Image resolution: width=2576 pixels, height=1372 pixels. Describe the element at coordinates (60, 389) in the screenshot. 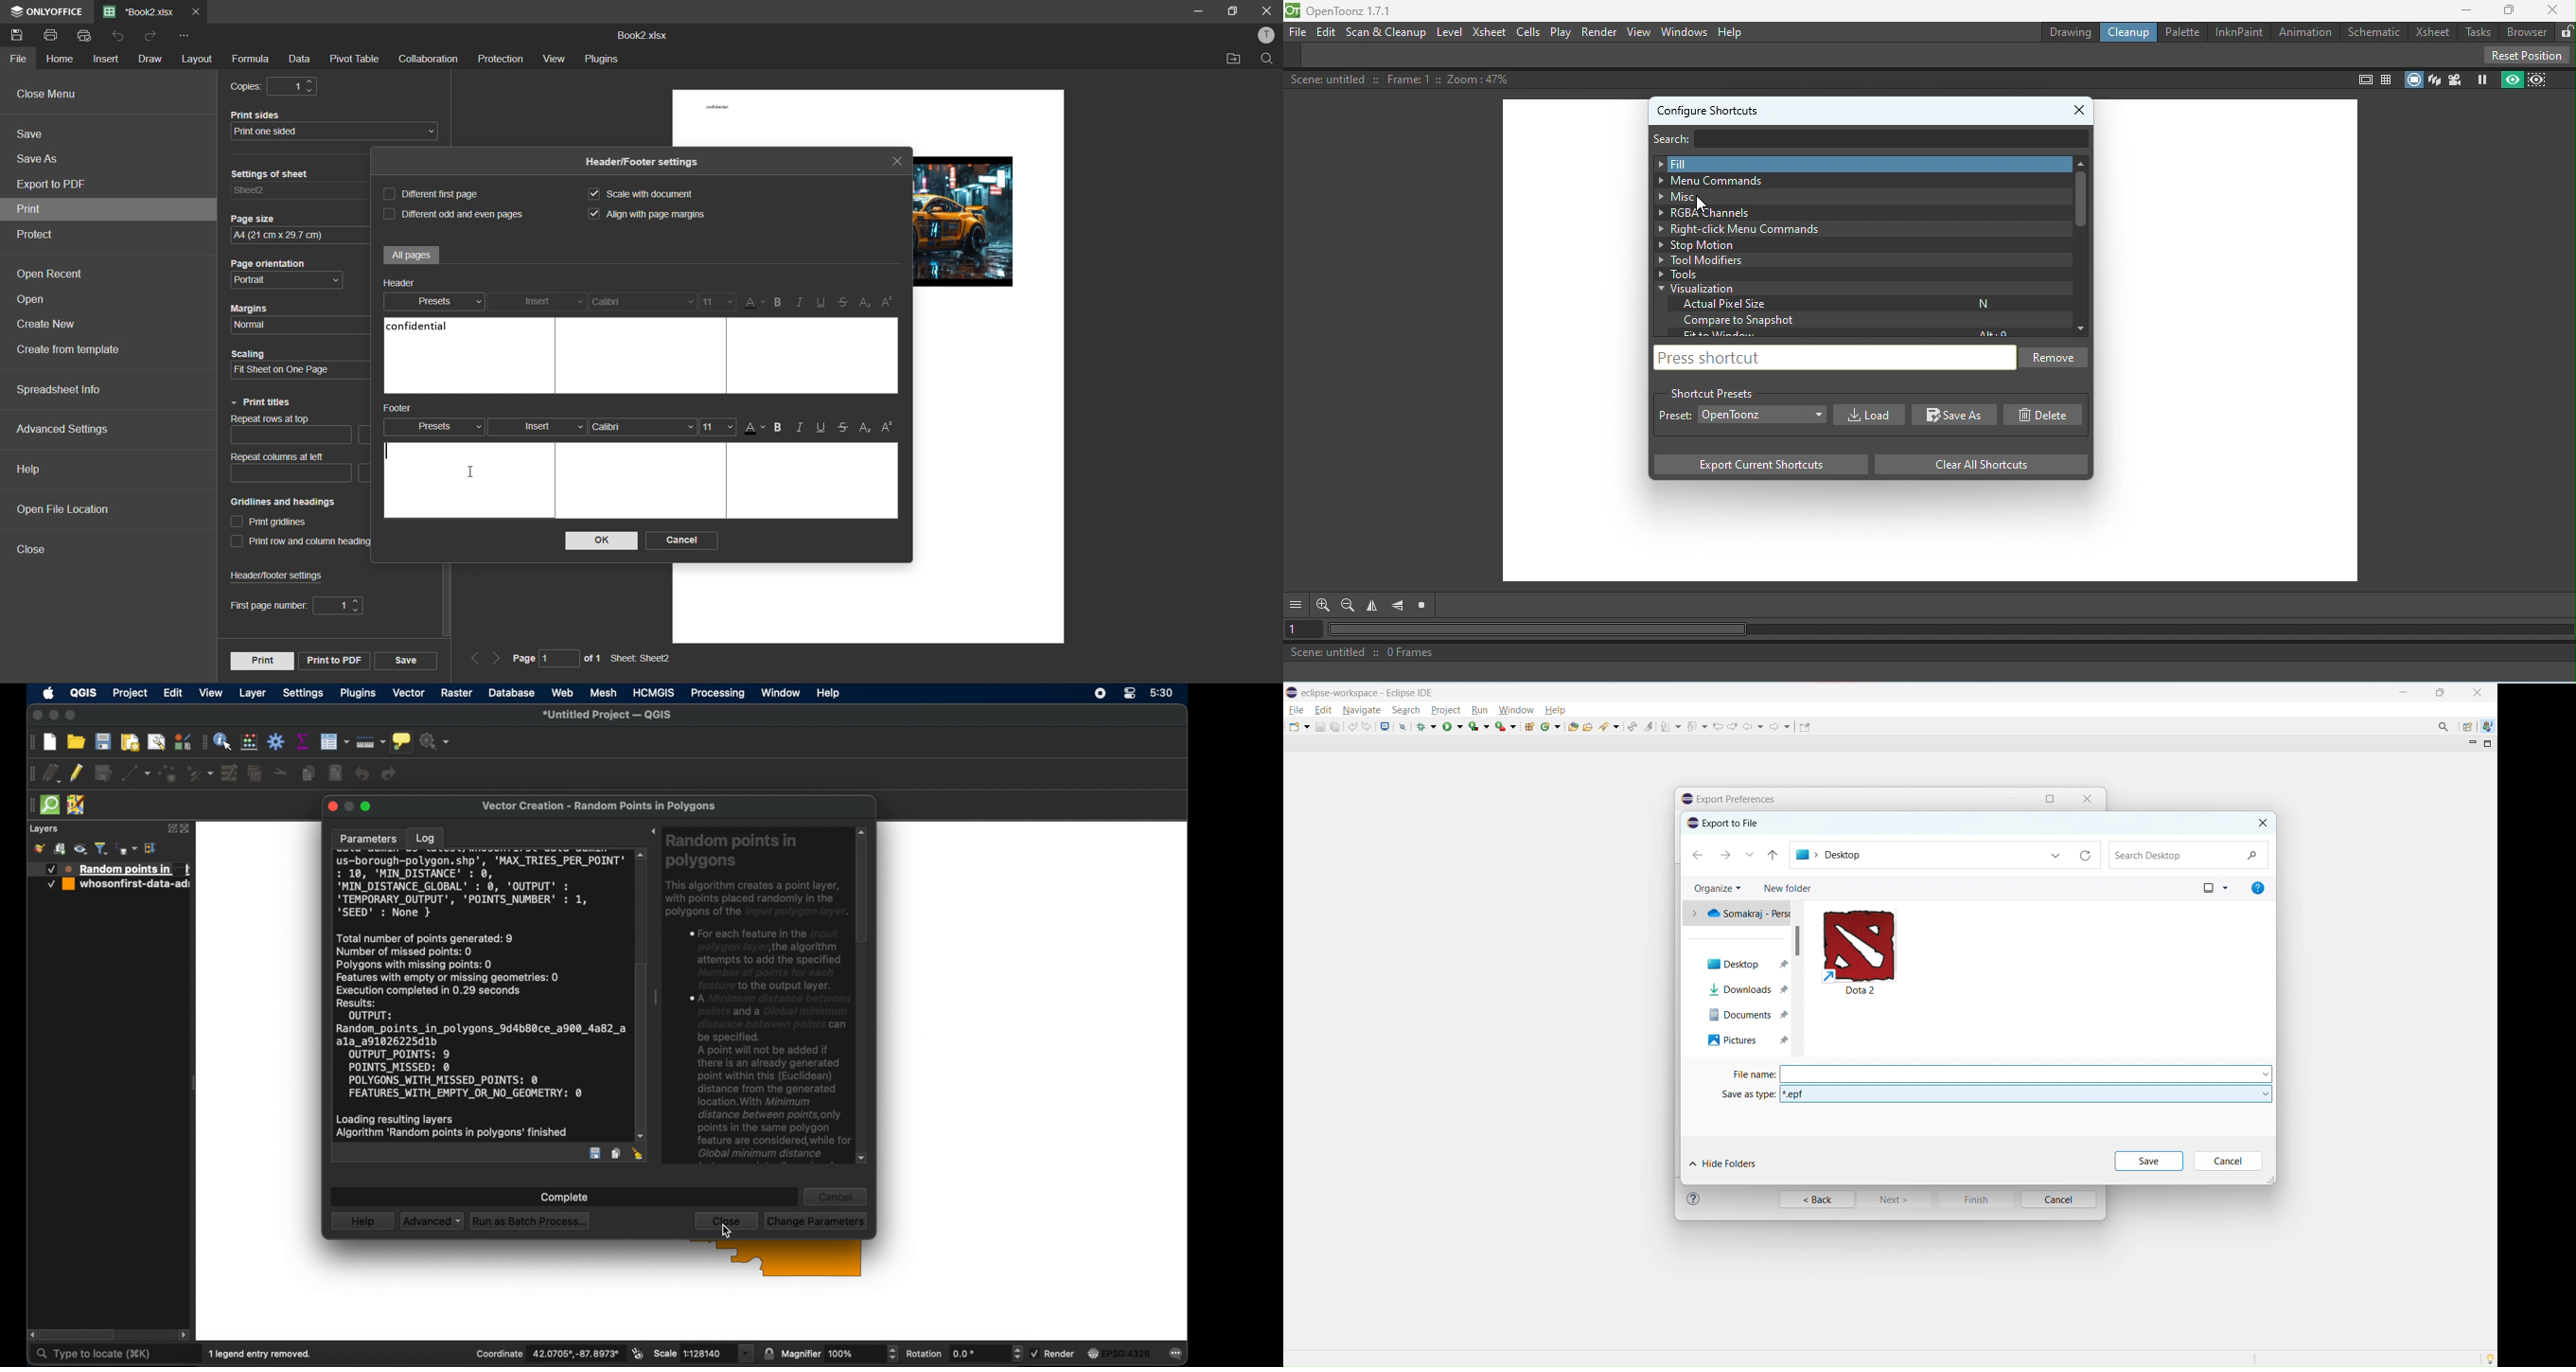

I see `spreadsheet info` at that location.